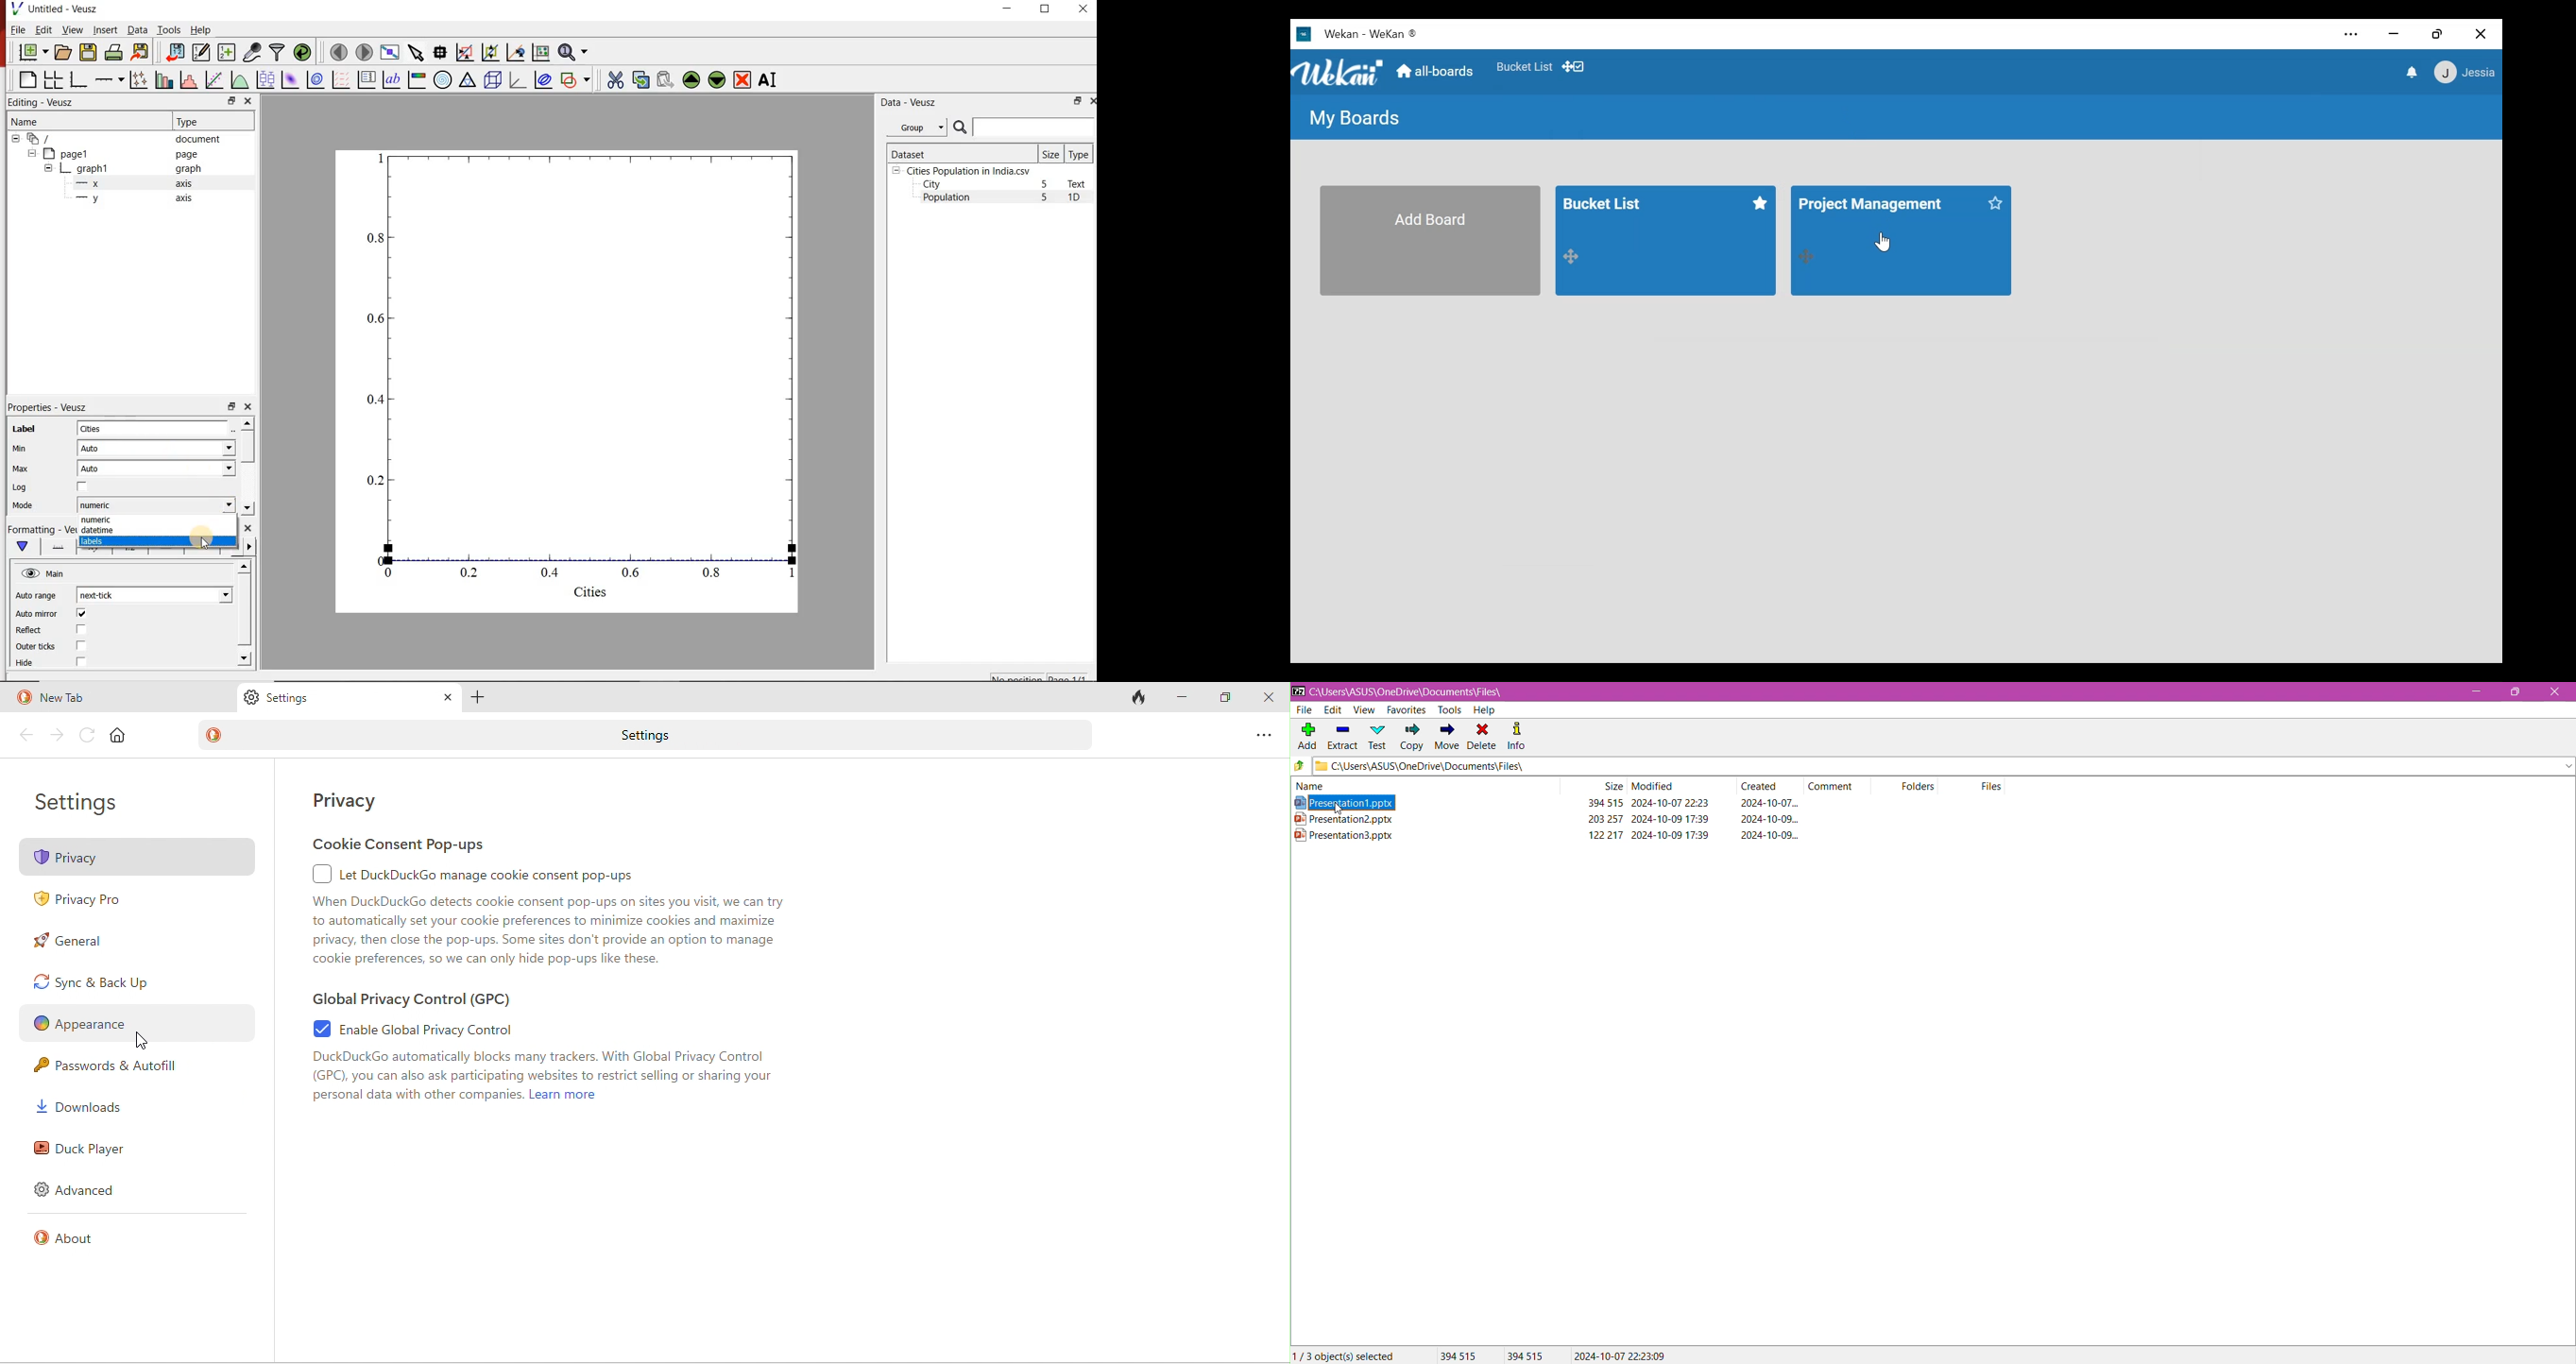 This screenshot has height=1372, width=2576. I want to click on bucket list, so click(1636, 210).